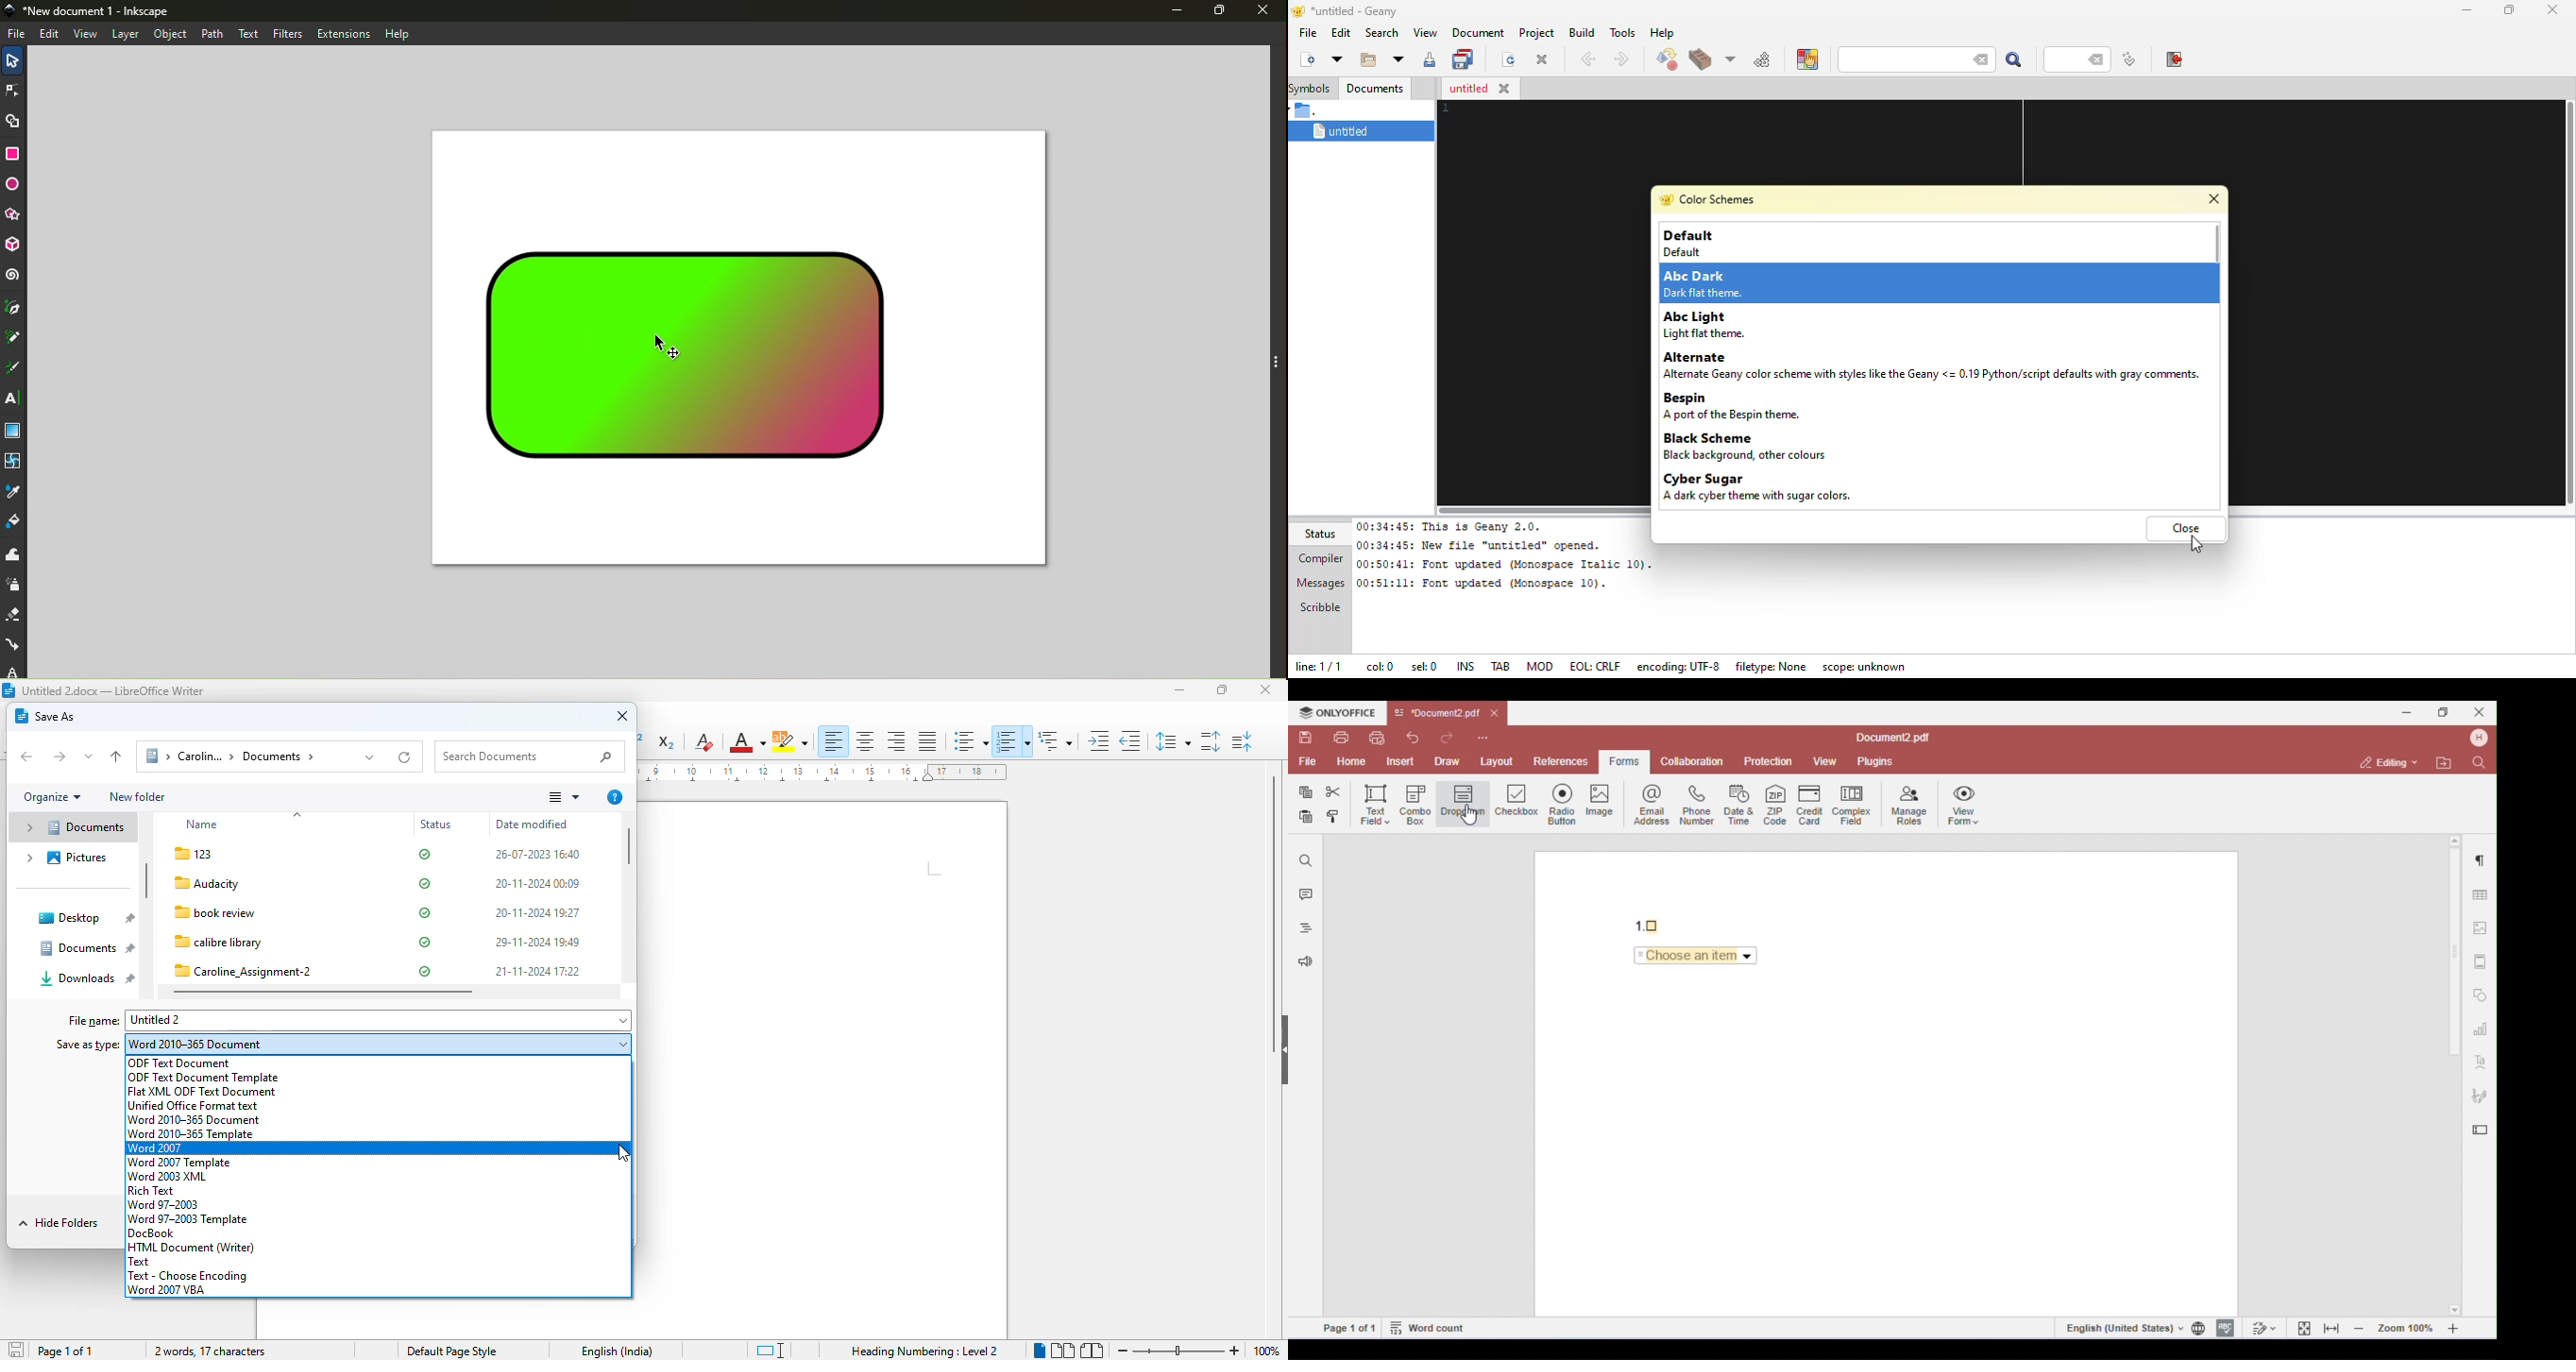 Image resolution: width=2576 pixels, height=1372 pixels. I want to click on Help, so click(397, 33).